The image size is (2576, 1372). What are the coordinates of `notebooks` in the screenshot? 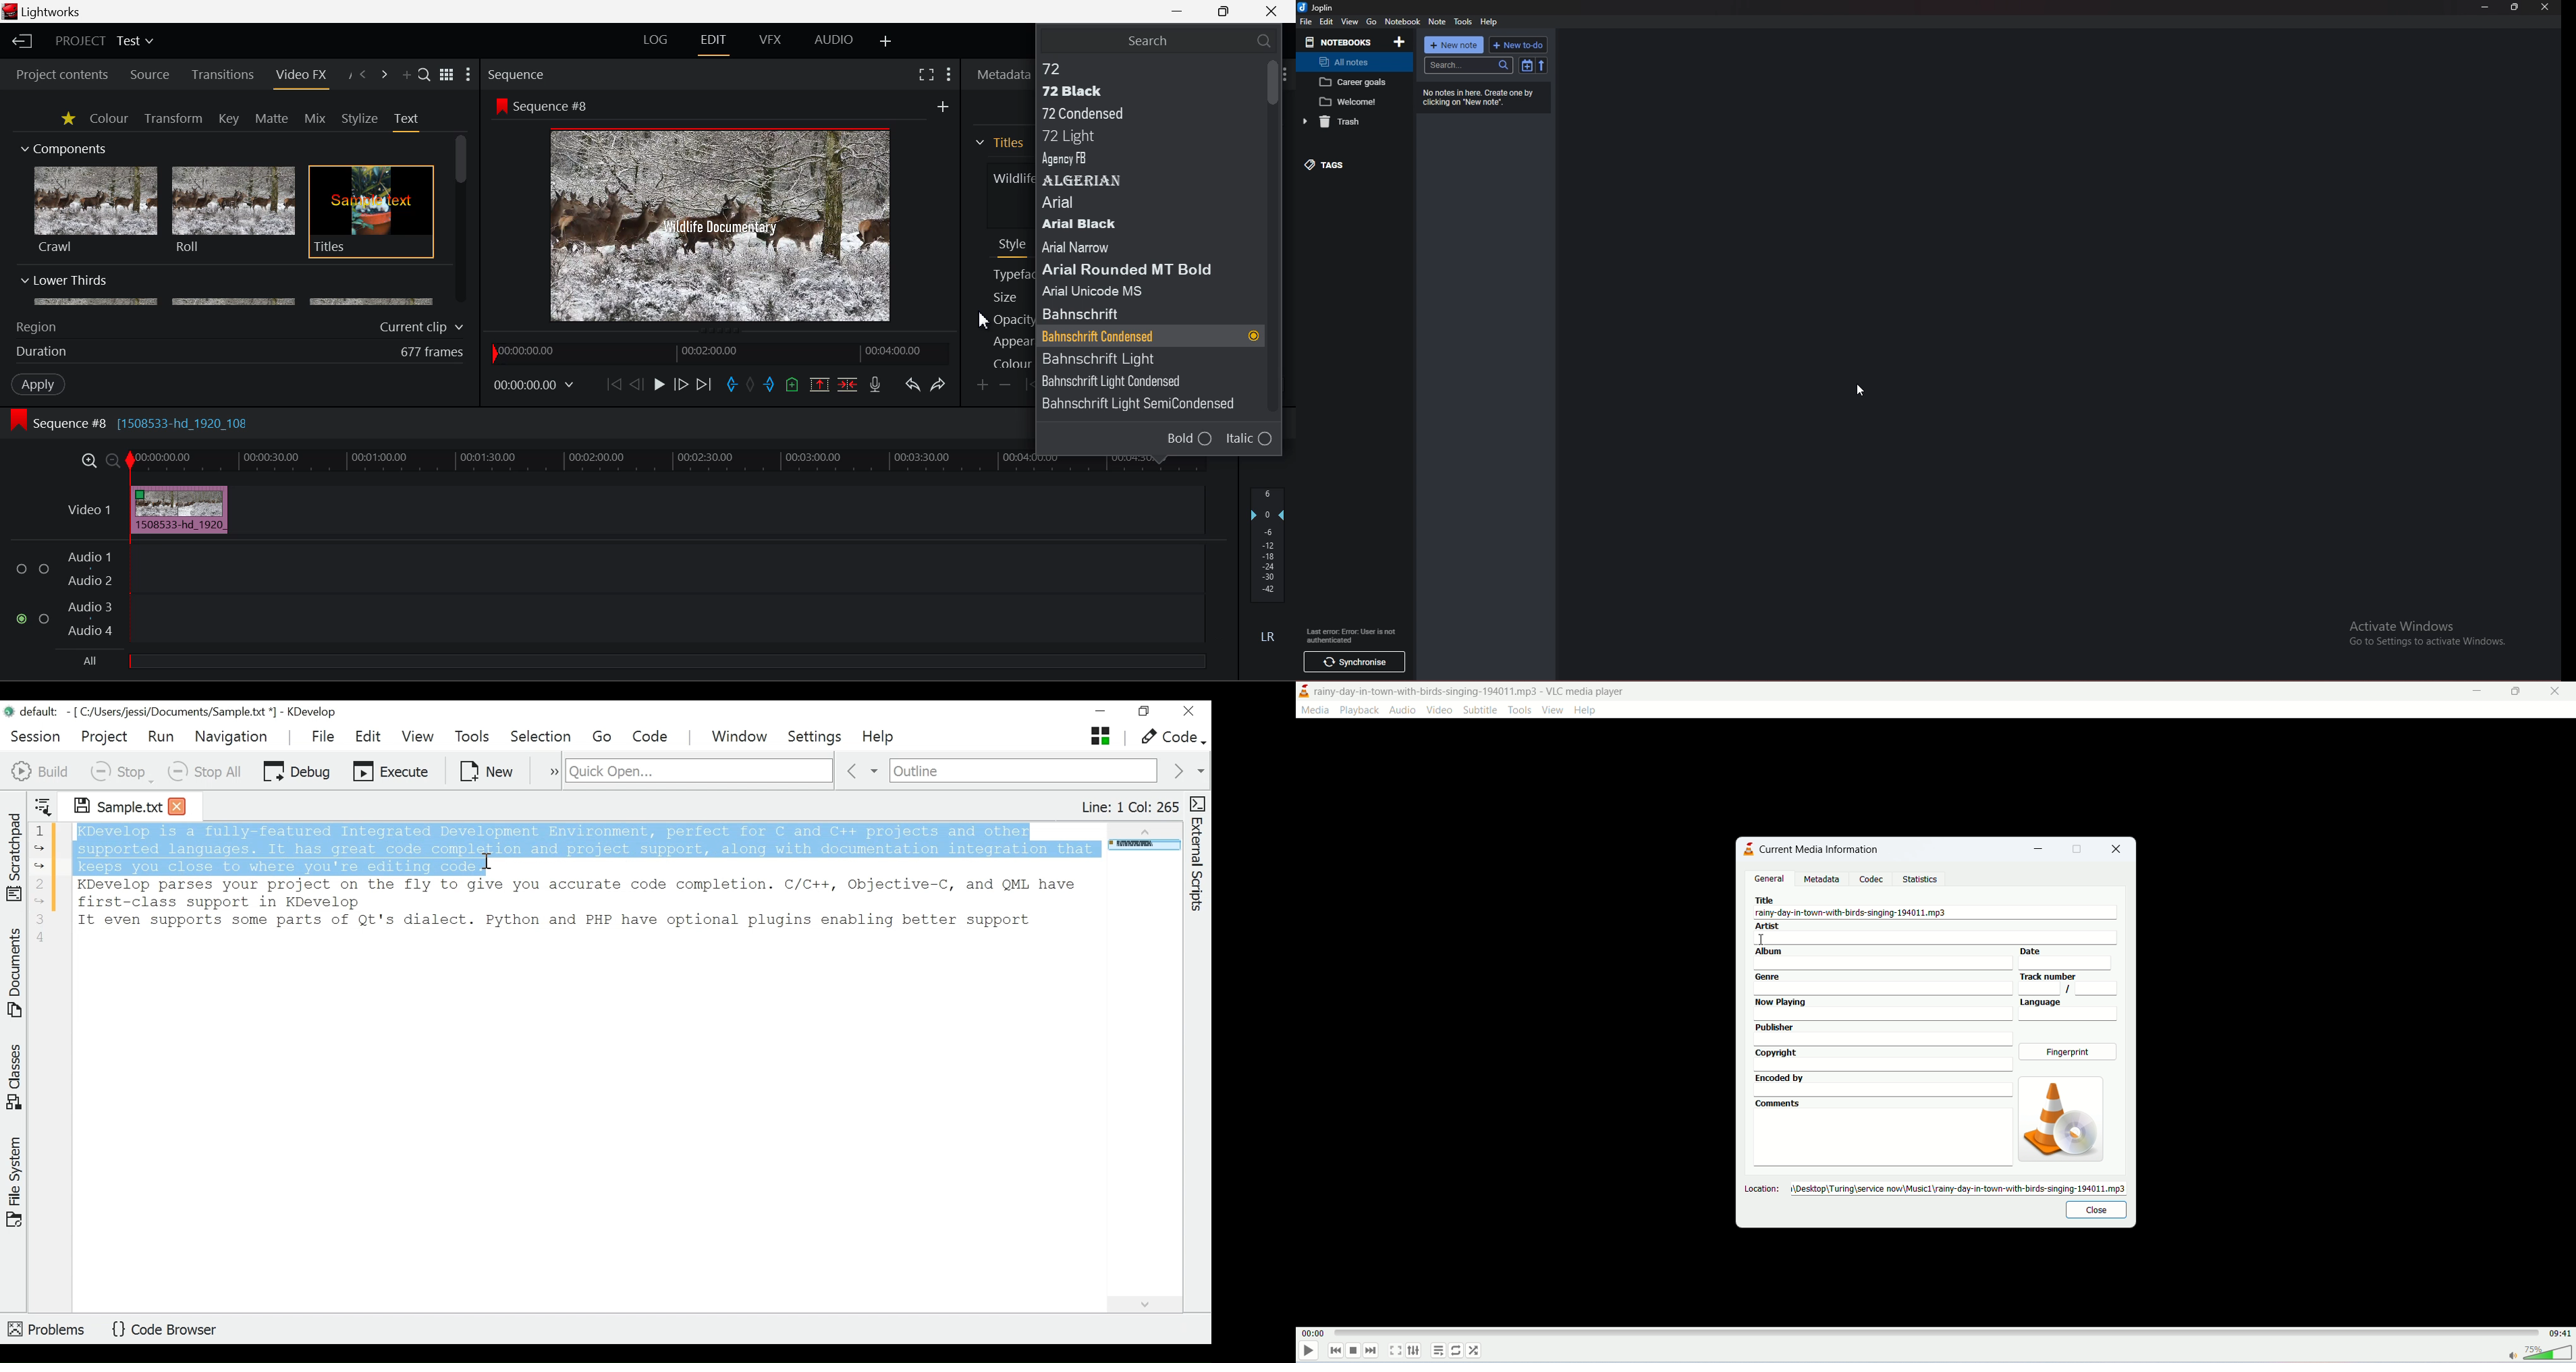 It's located at (1341, 42).